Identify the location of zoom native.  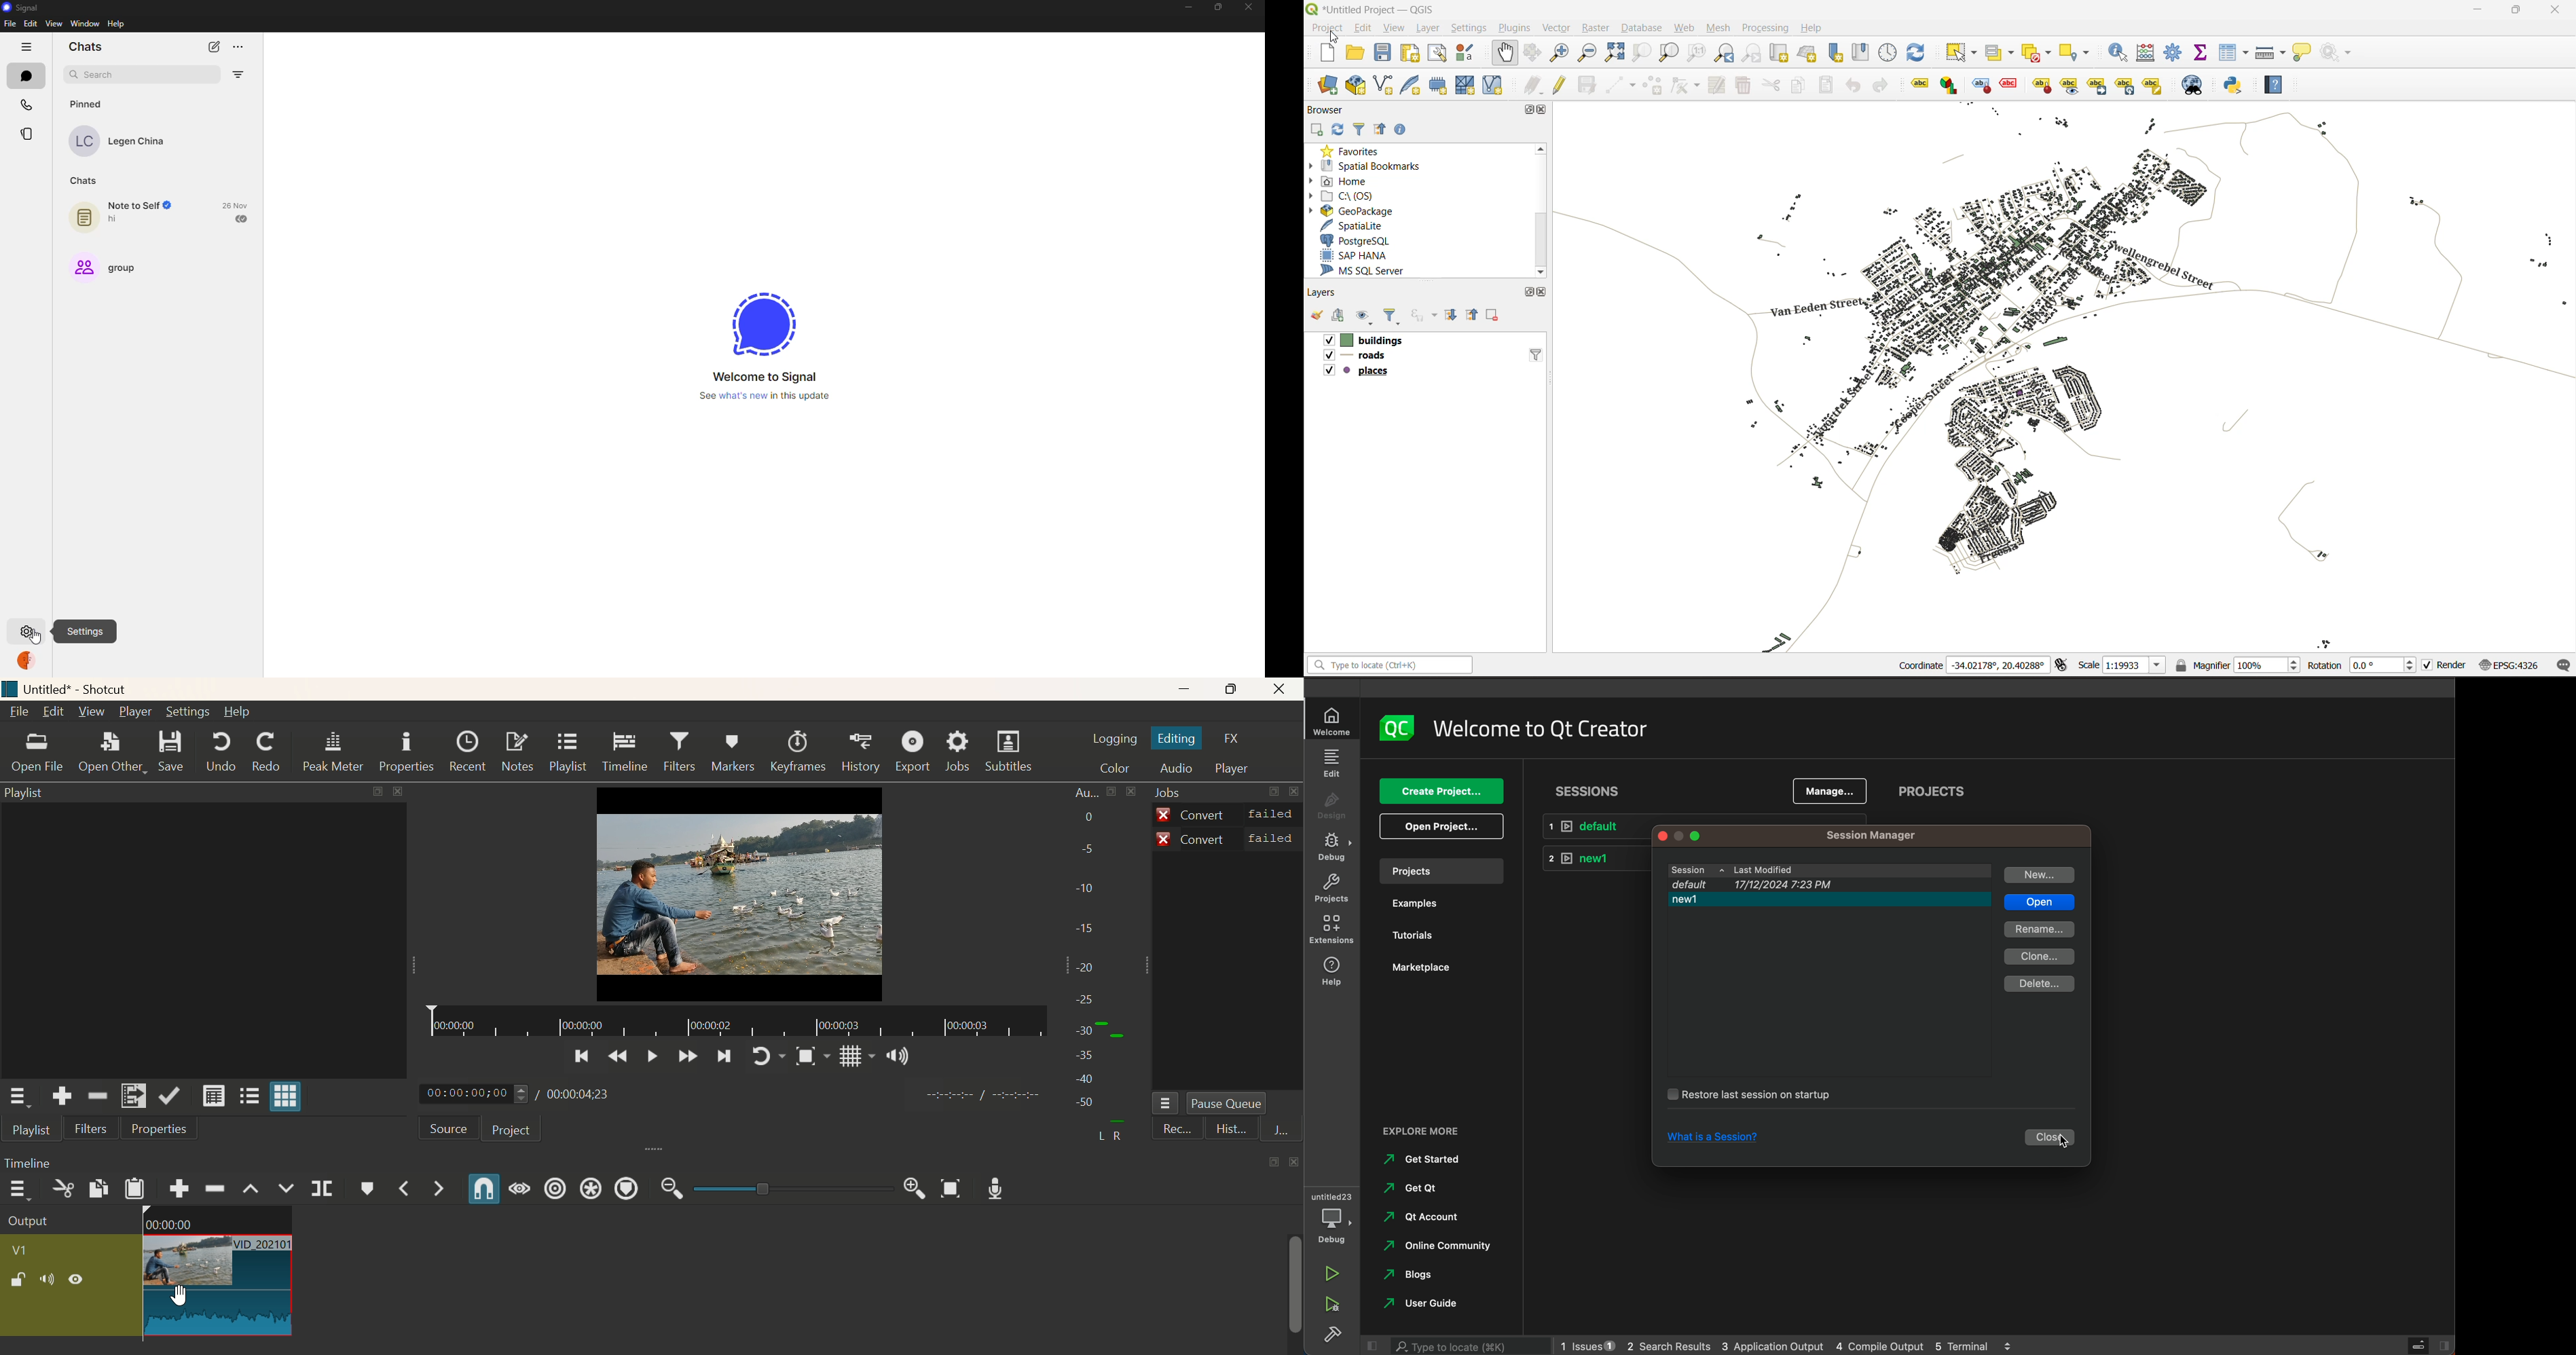
(1697, 53).